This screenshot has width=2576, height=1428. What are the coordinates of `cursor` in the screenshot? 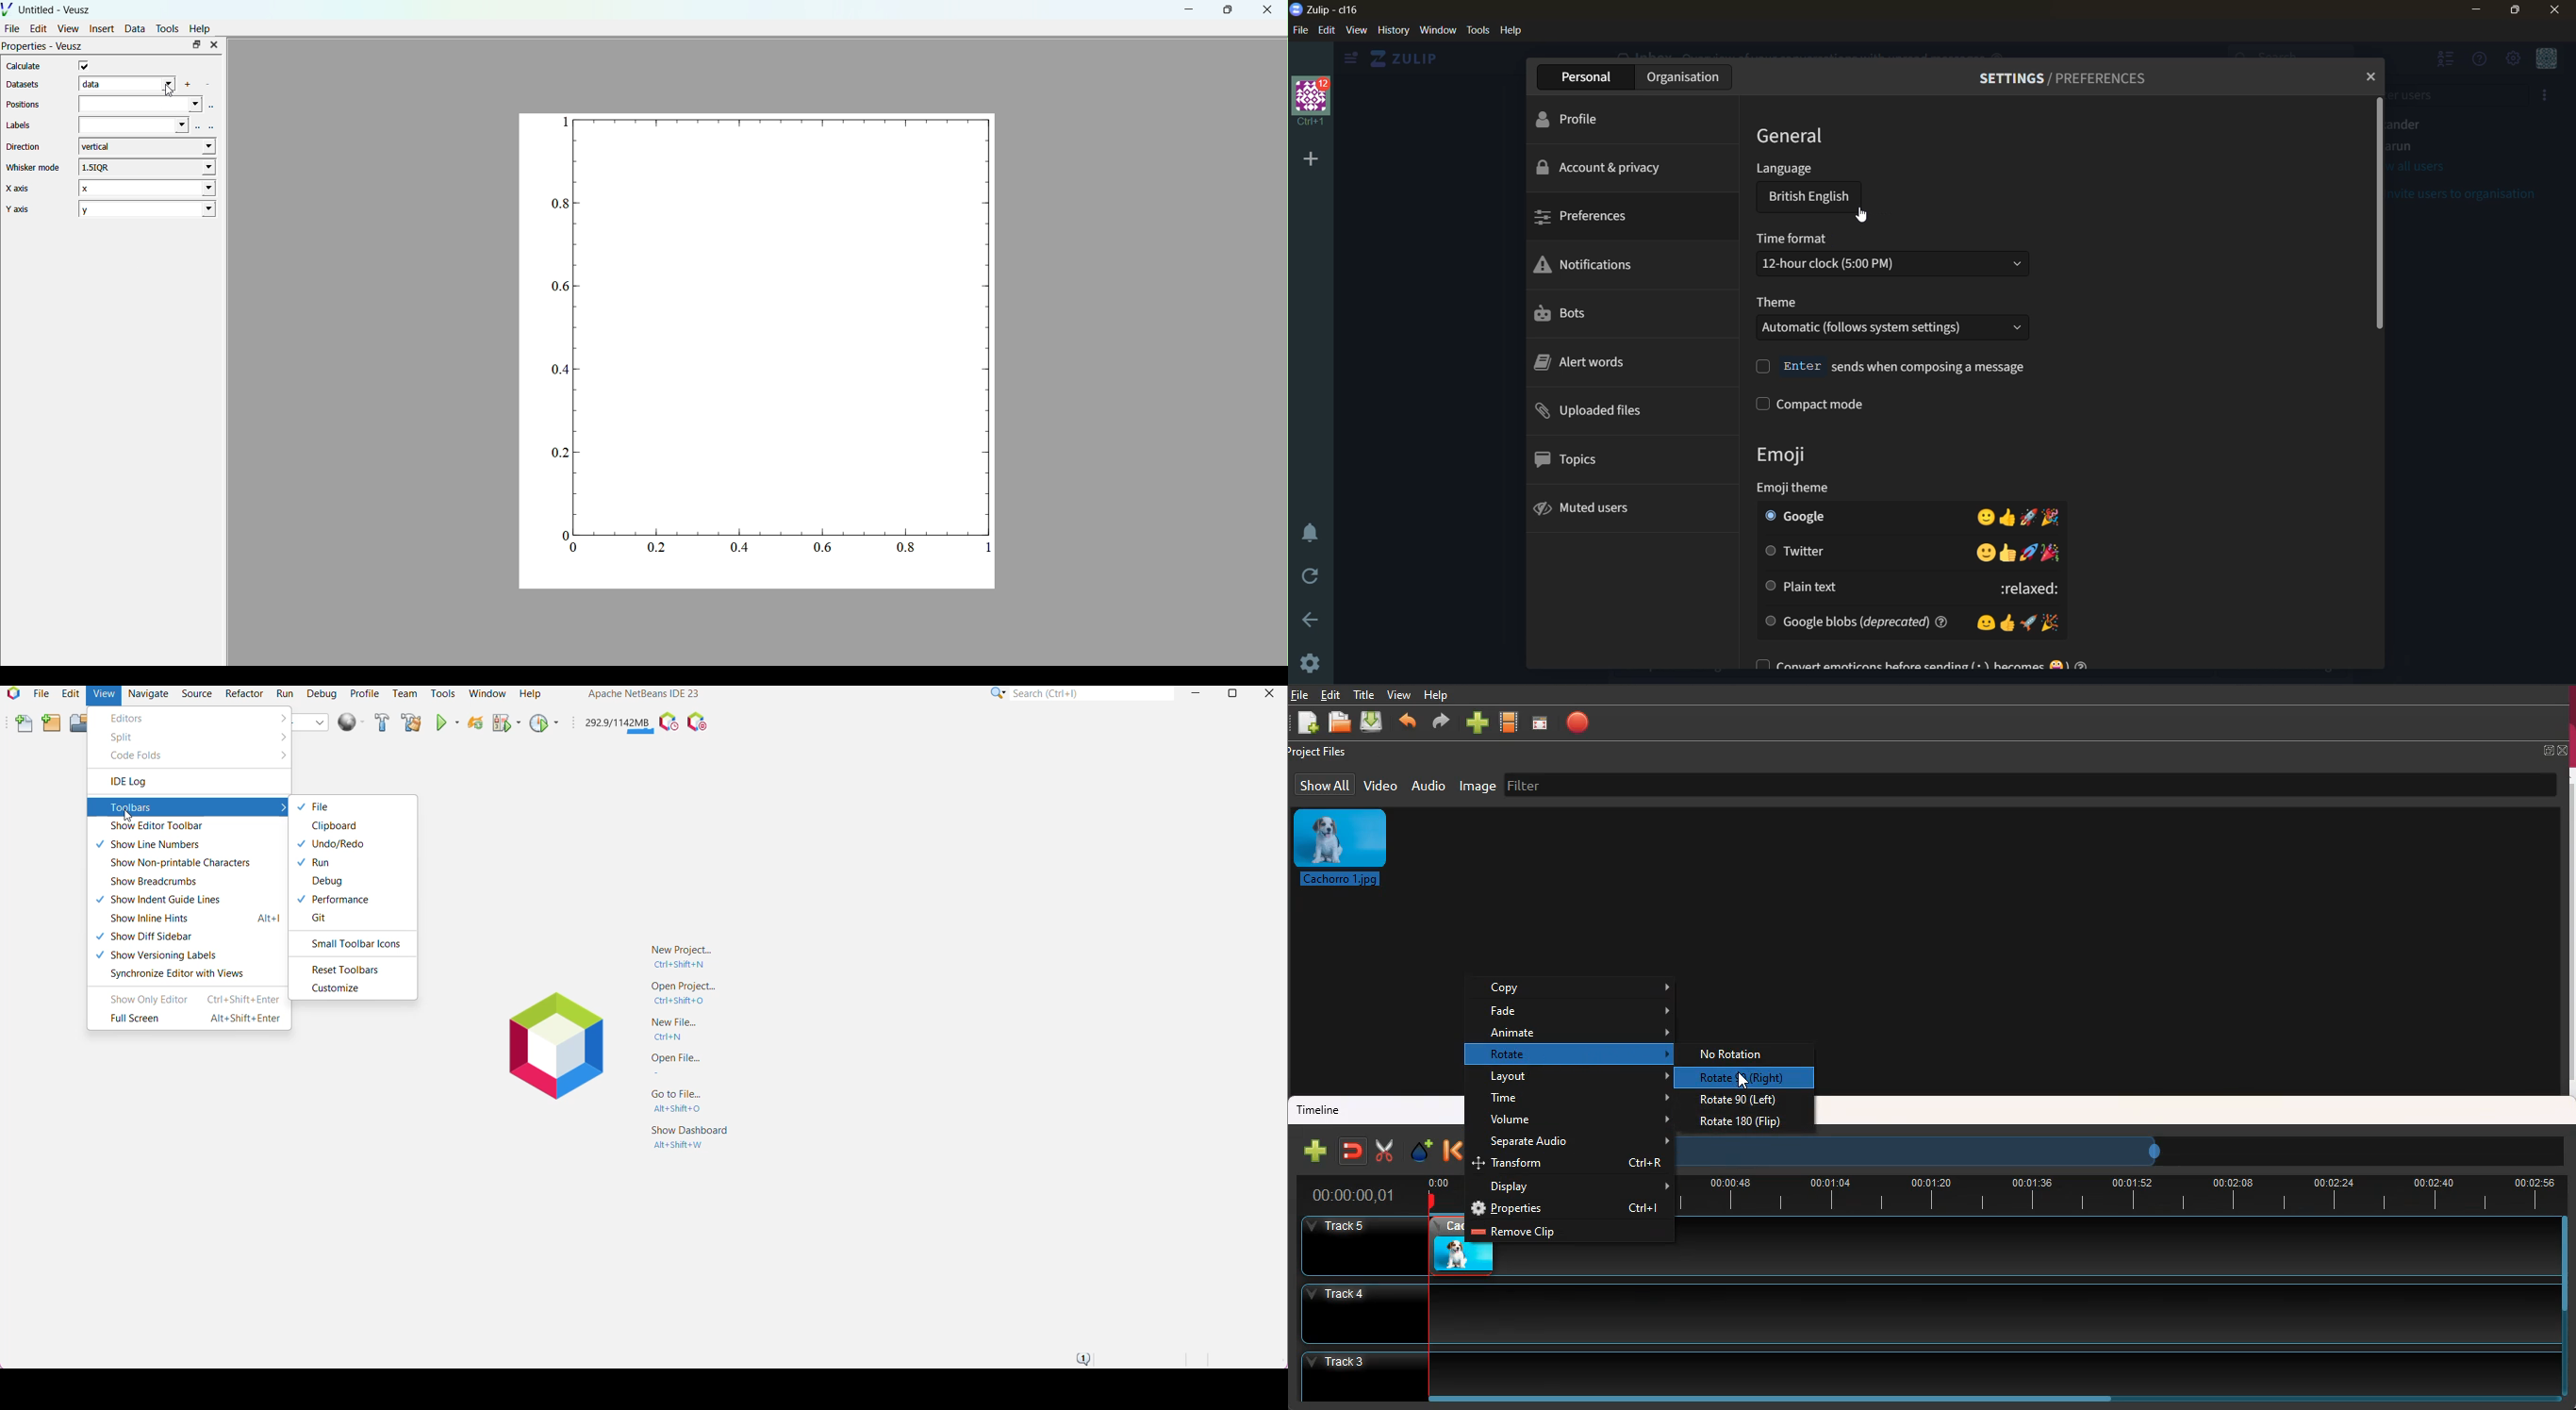 It's located at (1749, 1079).